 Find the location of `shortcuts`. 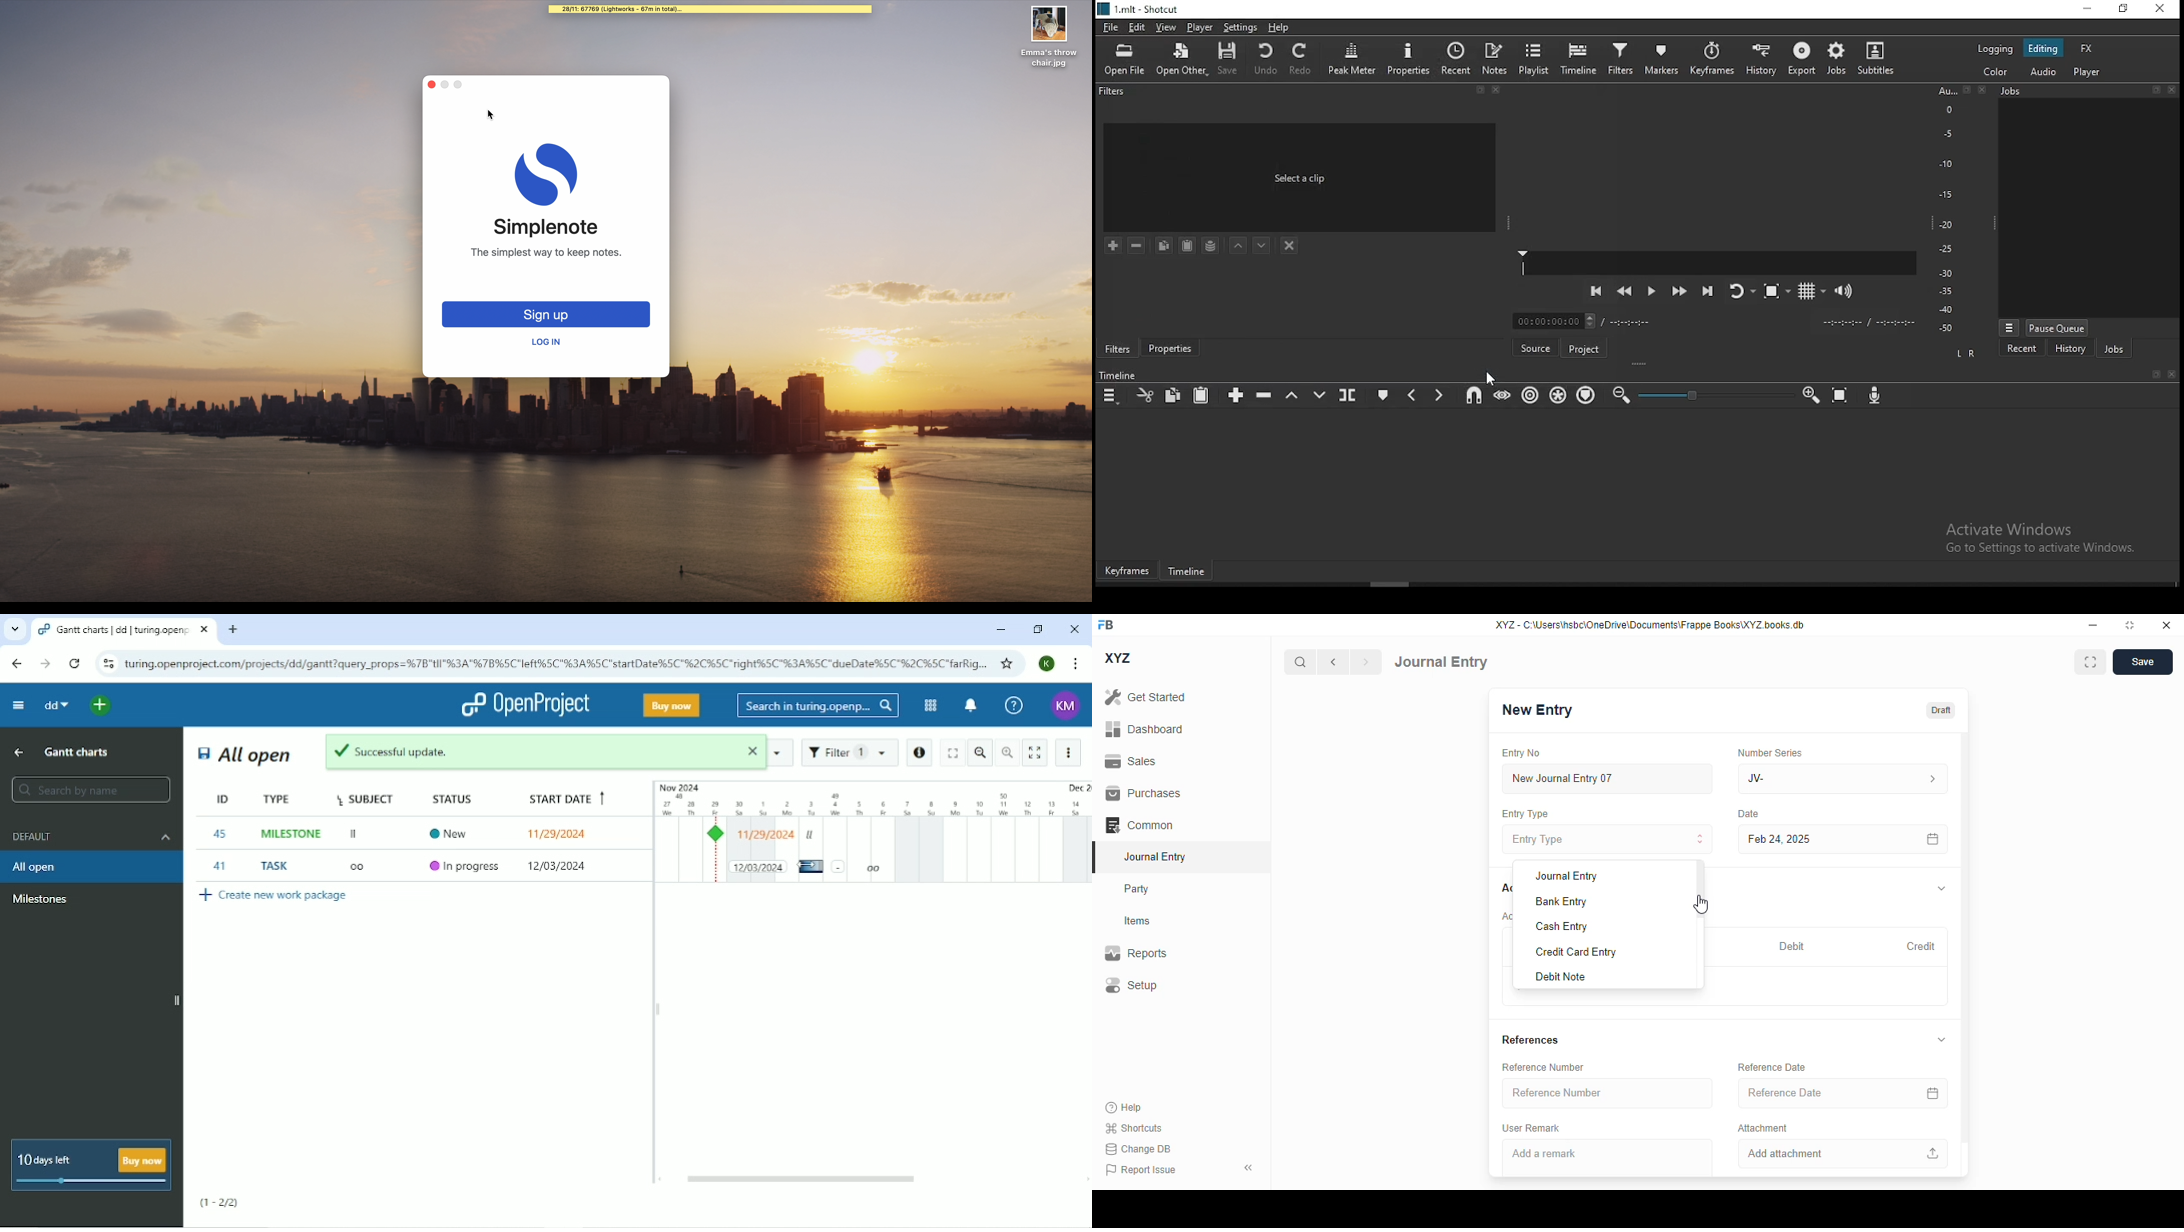

shortcuts is located at coordinates (1134, 1128).